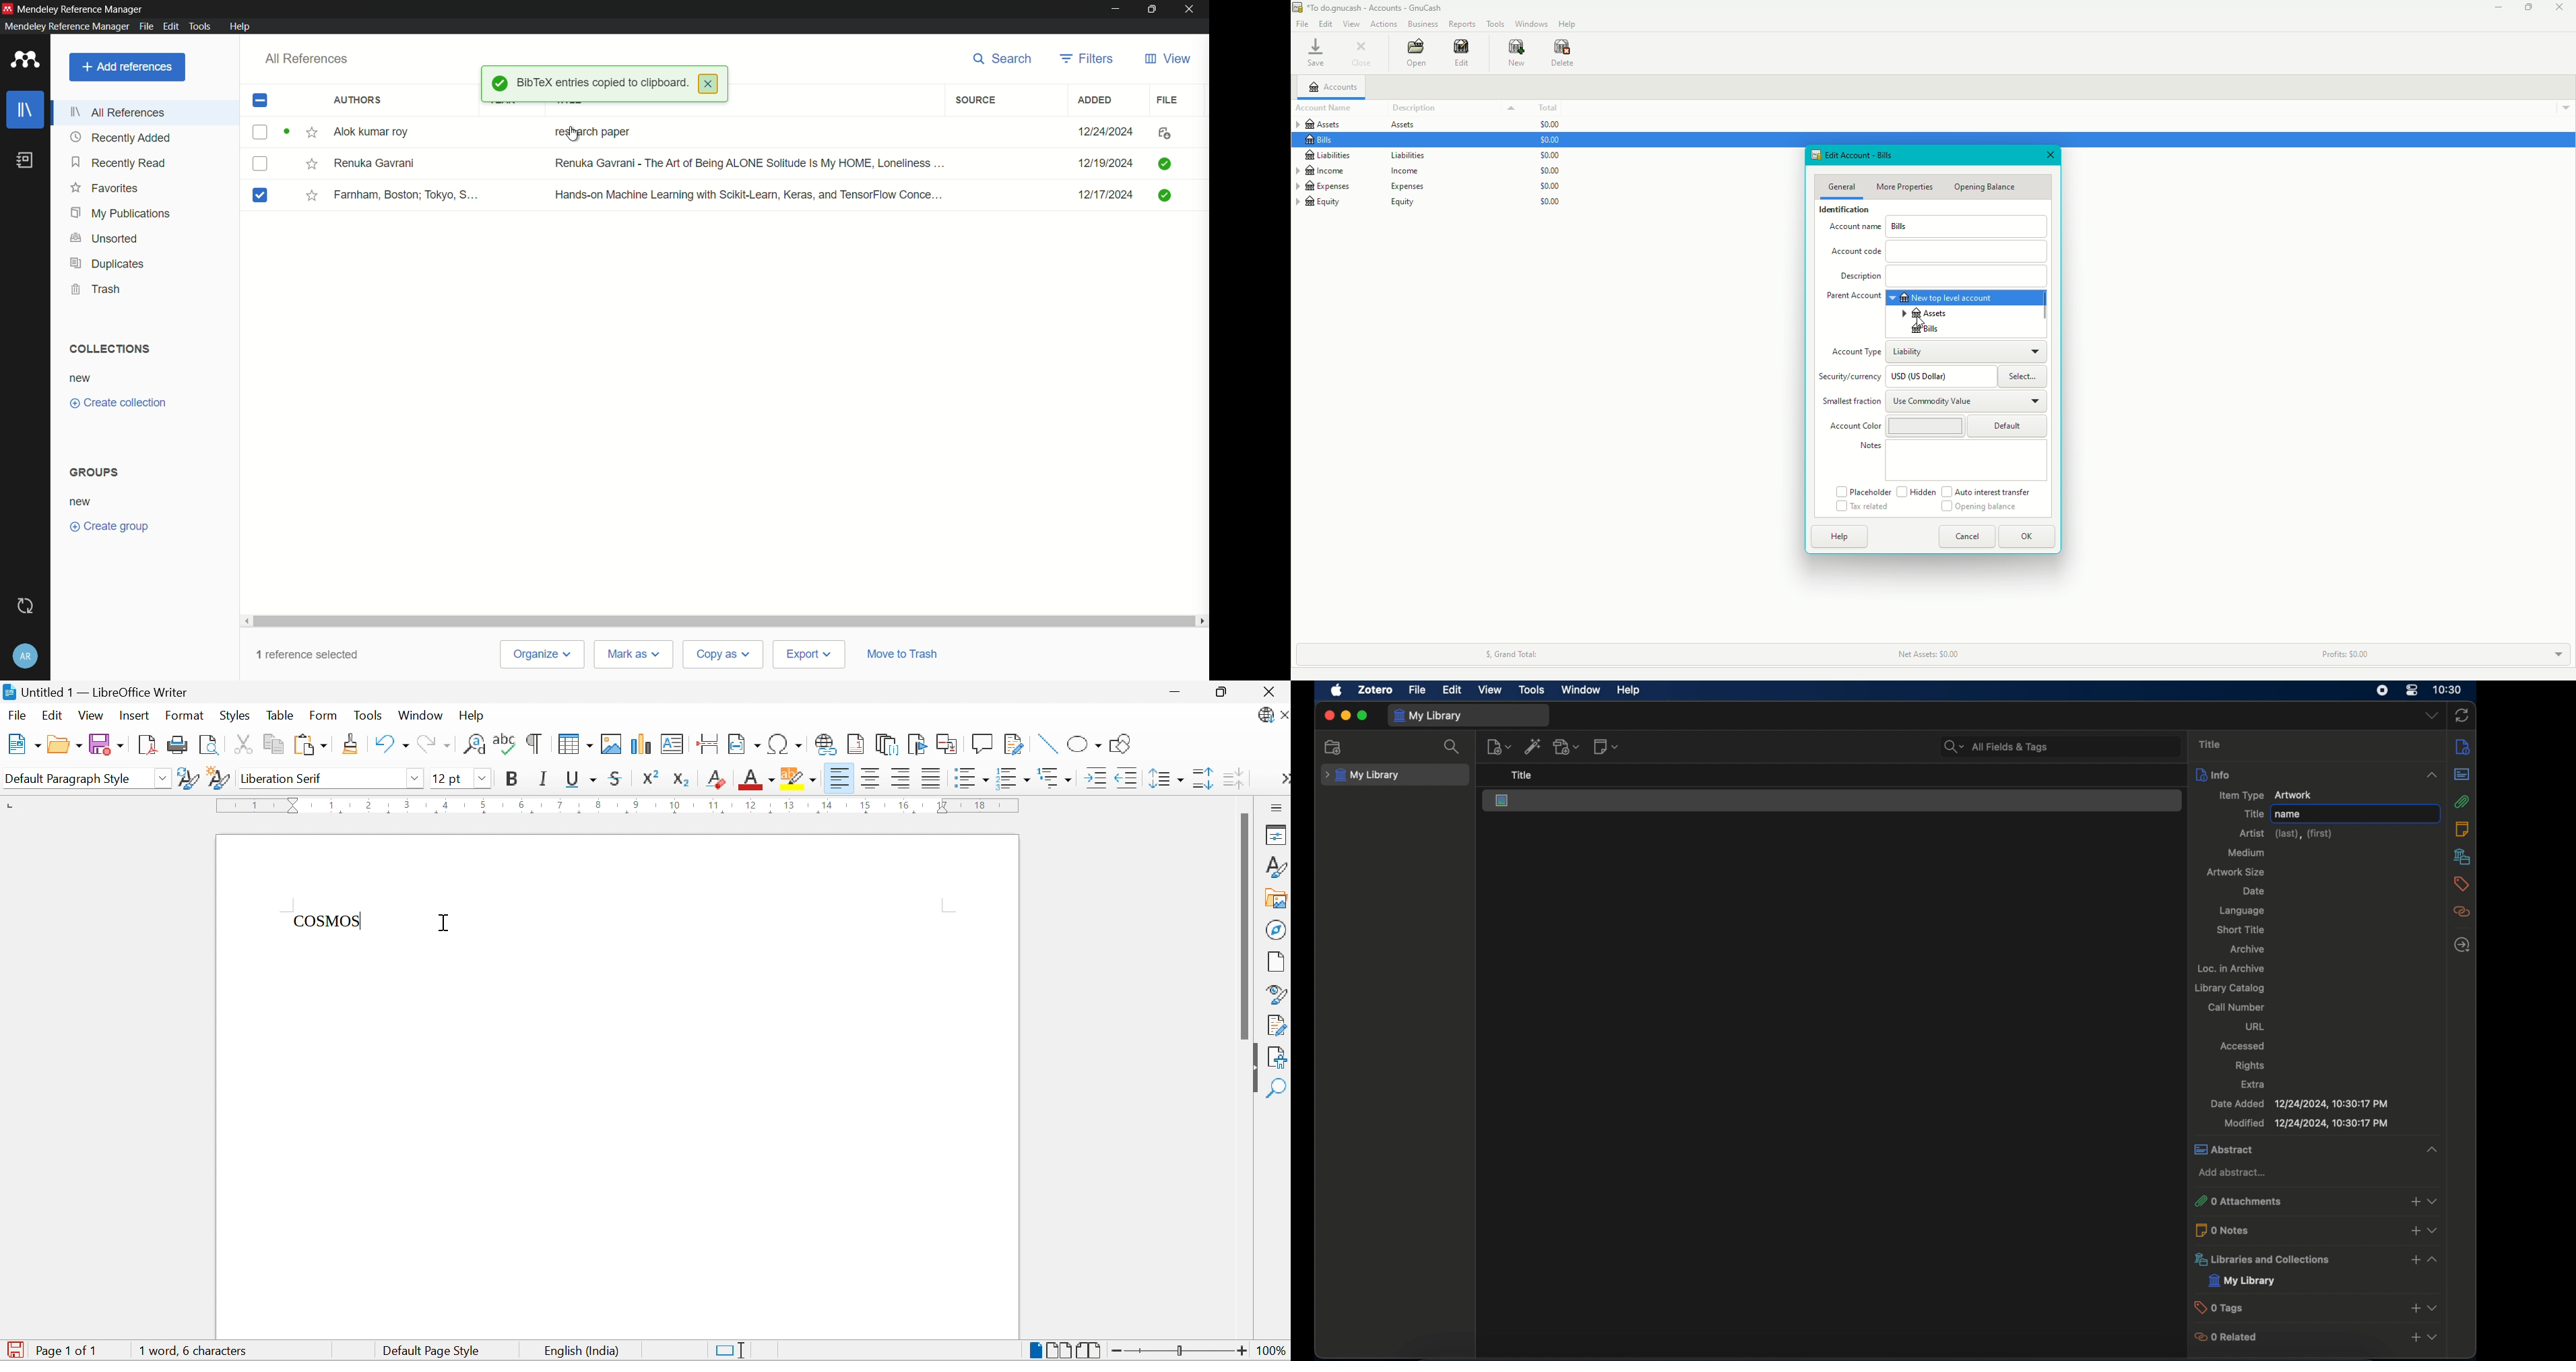 This screenshot has width=2576, height=1372. What do you see at coordinates (309, 164) in the screenshot?
I see `Mark it star` at bounding box center [309, 164].